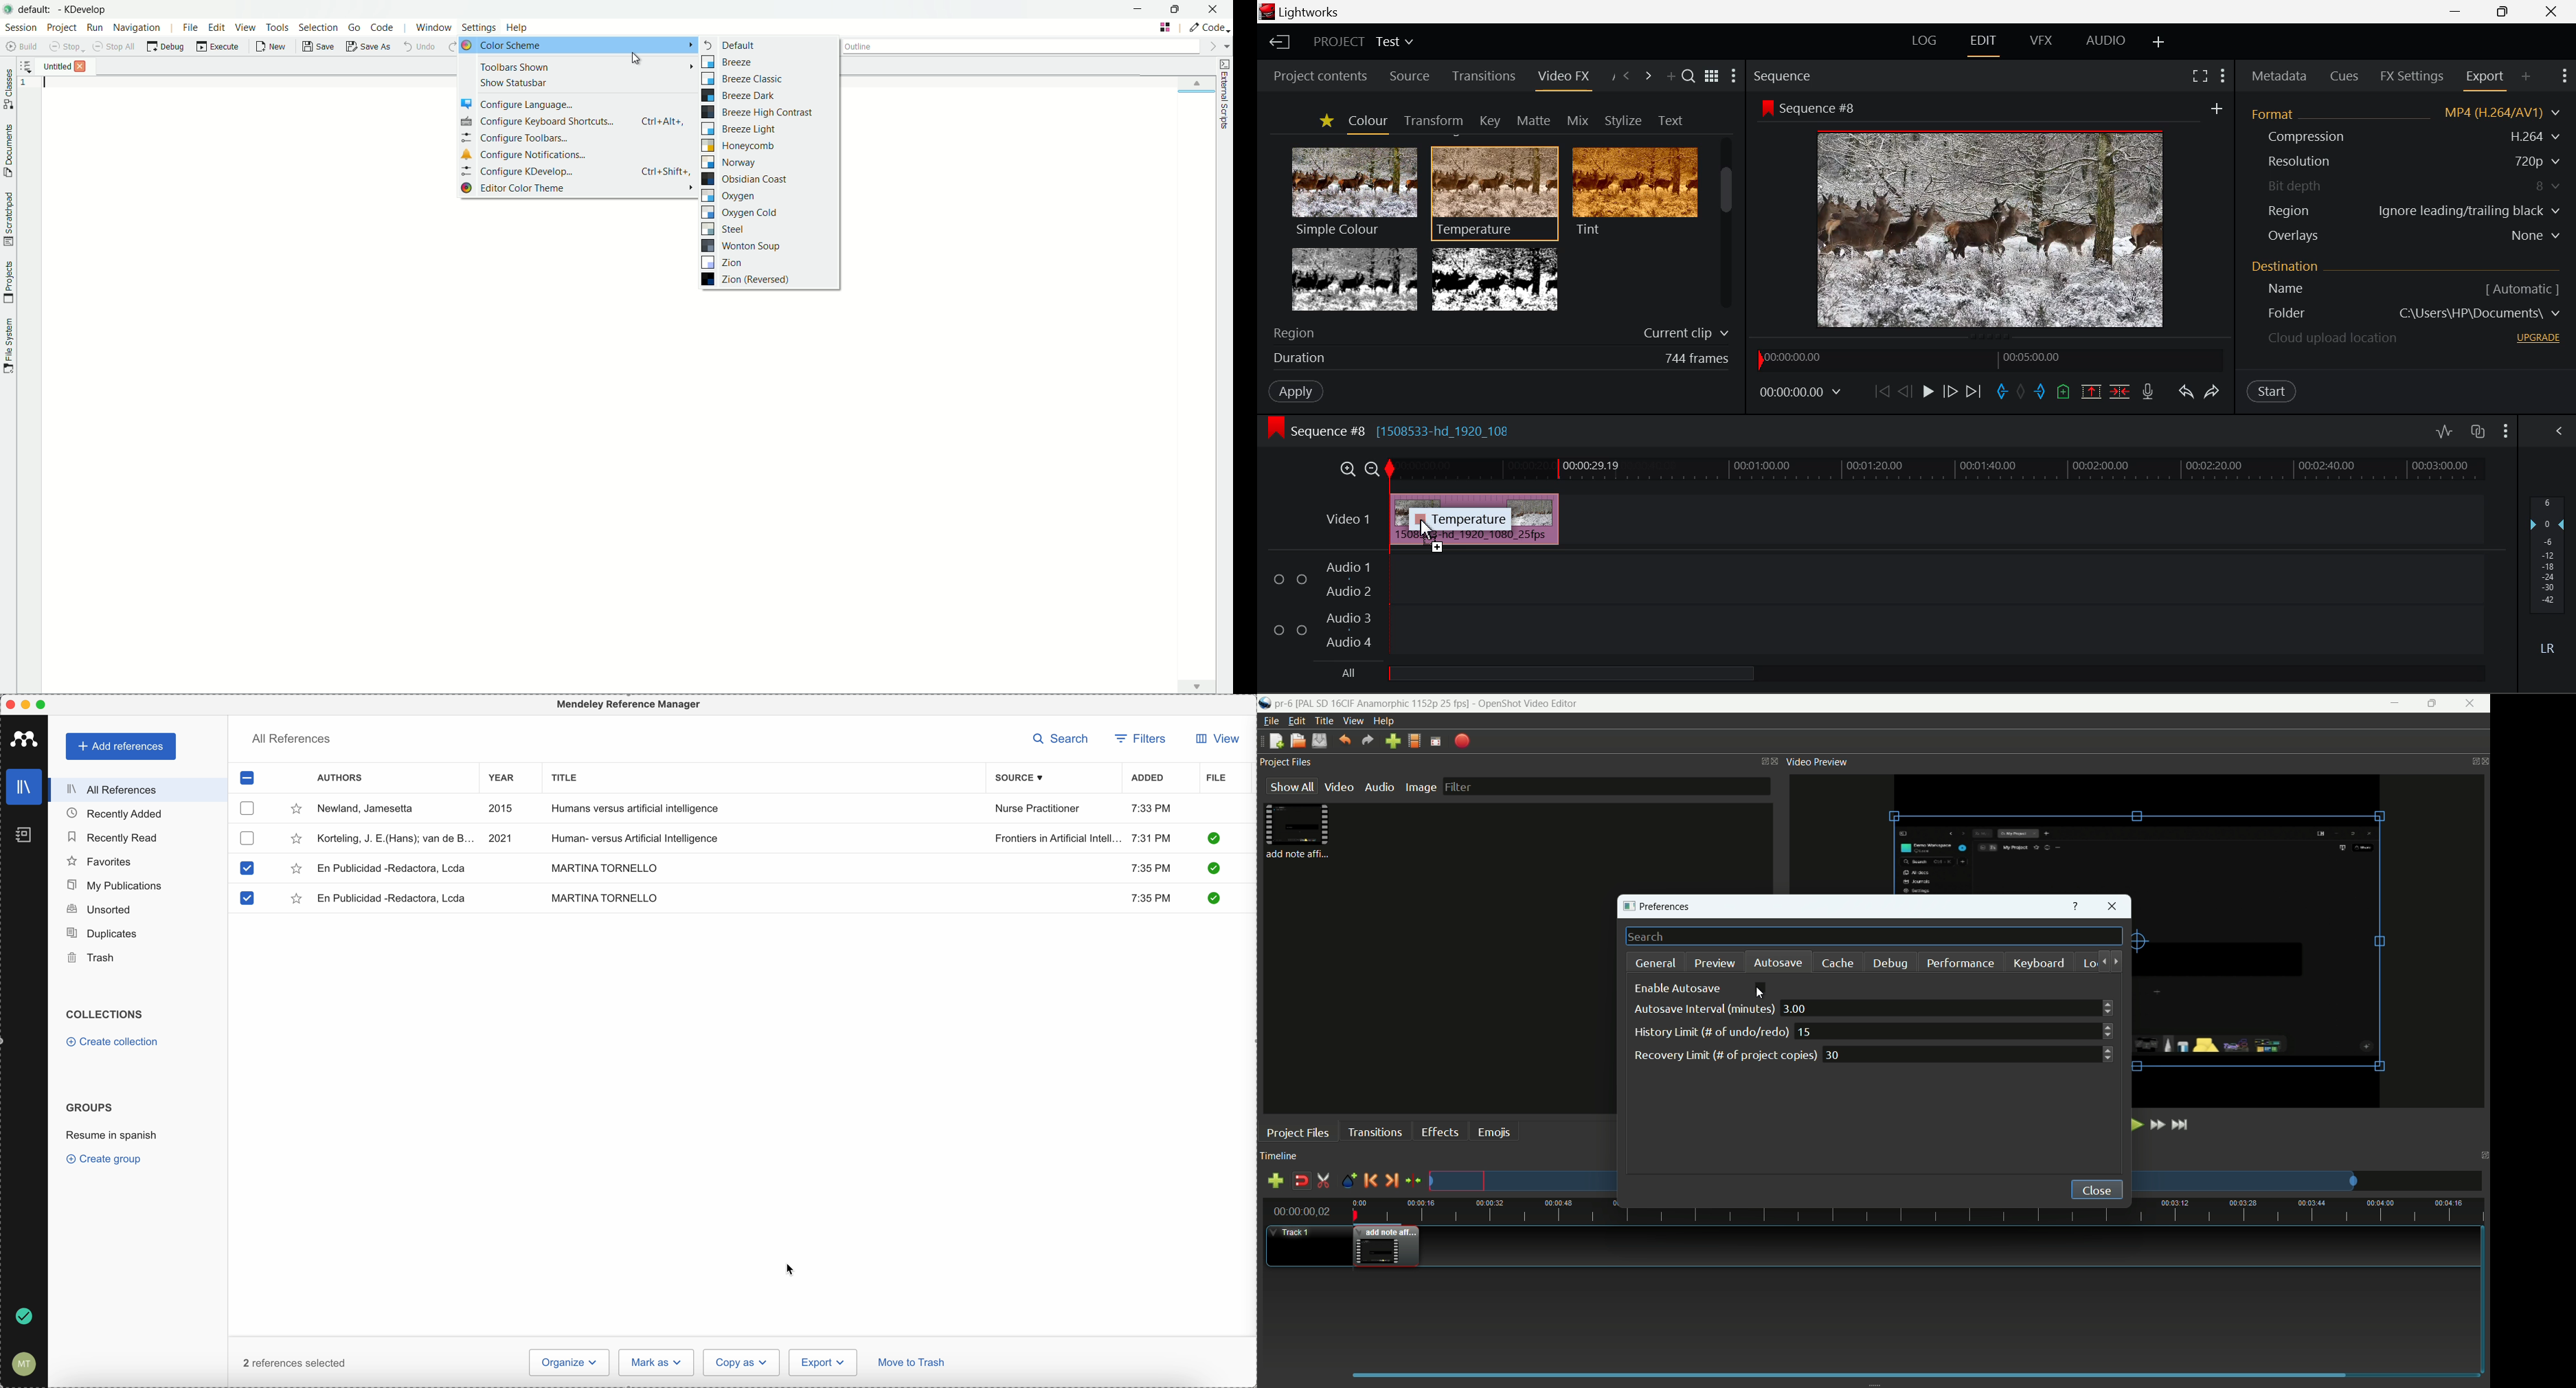  What do you see at coordinates (248, 808) in the screenshot?
I see `checkbox` at bounding box center [248, 808].